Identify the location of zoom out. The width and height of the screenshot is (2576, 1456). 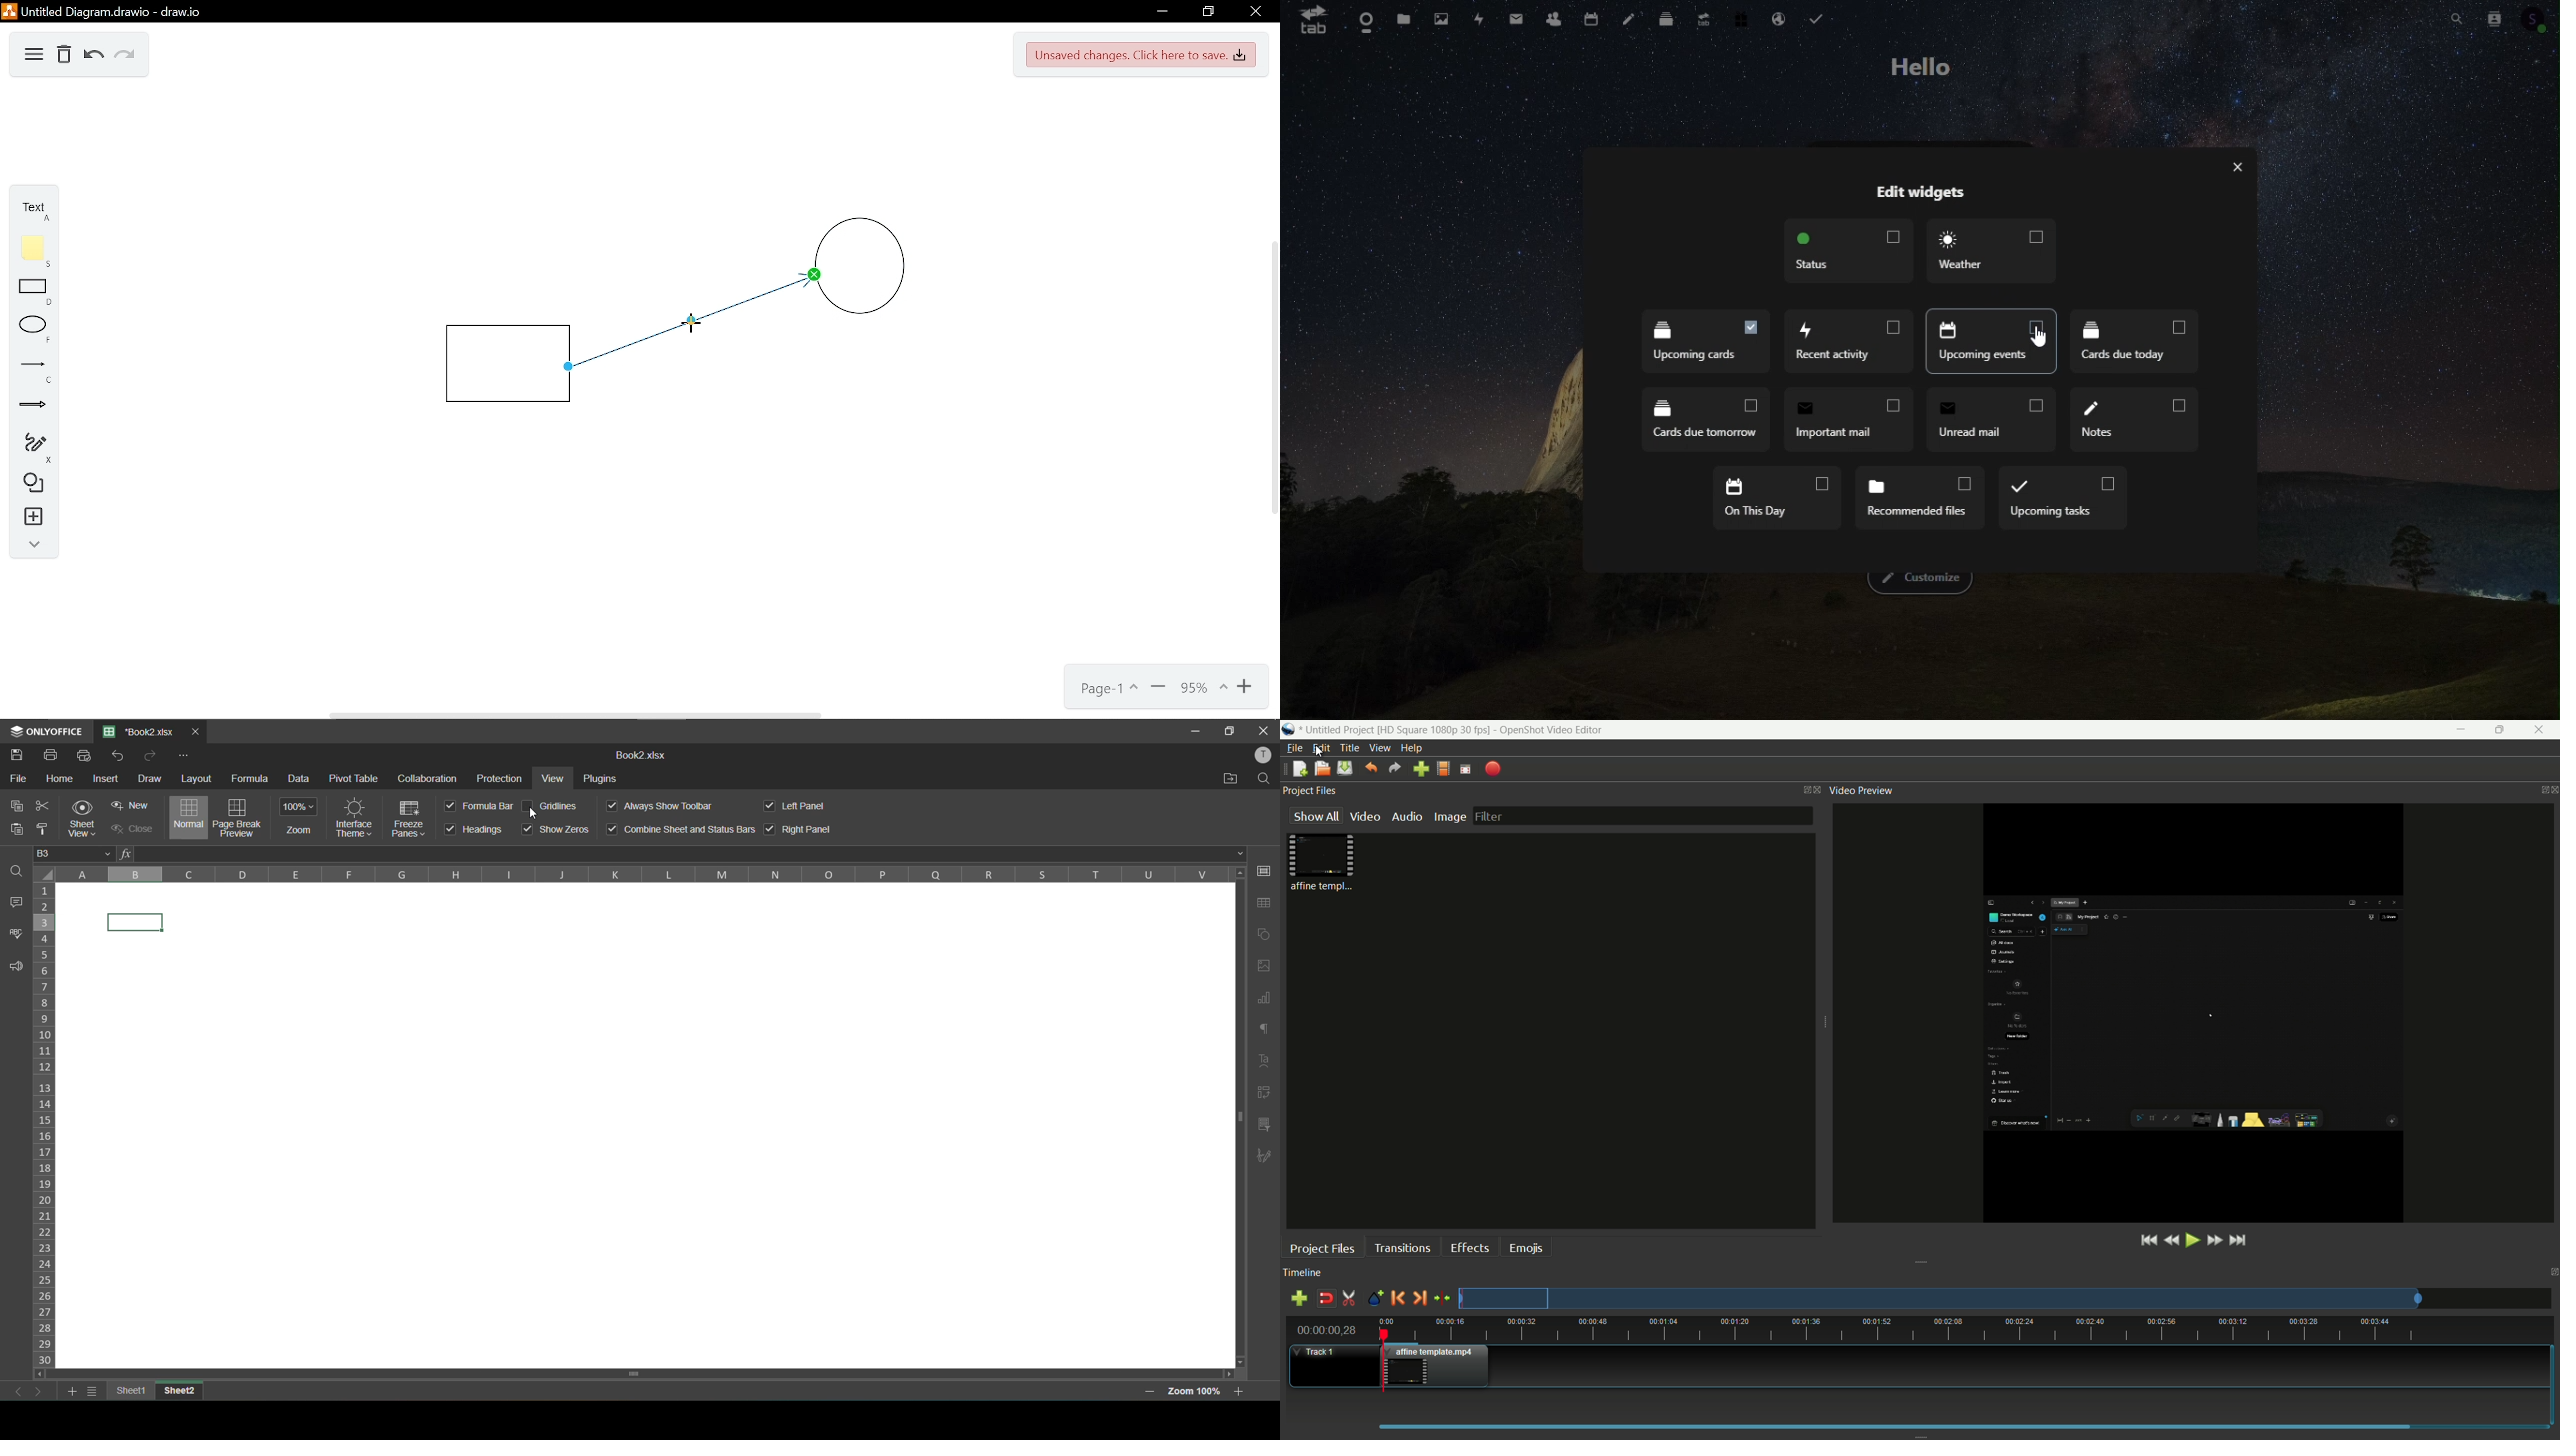
(1153, 1391).